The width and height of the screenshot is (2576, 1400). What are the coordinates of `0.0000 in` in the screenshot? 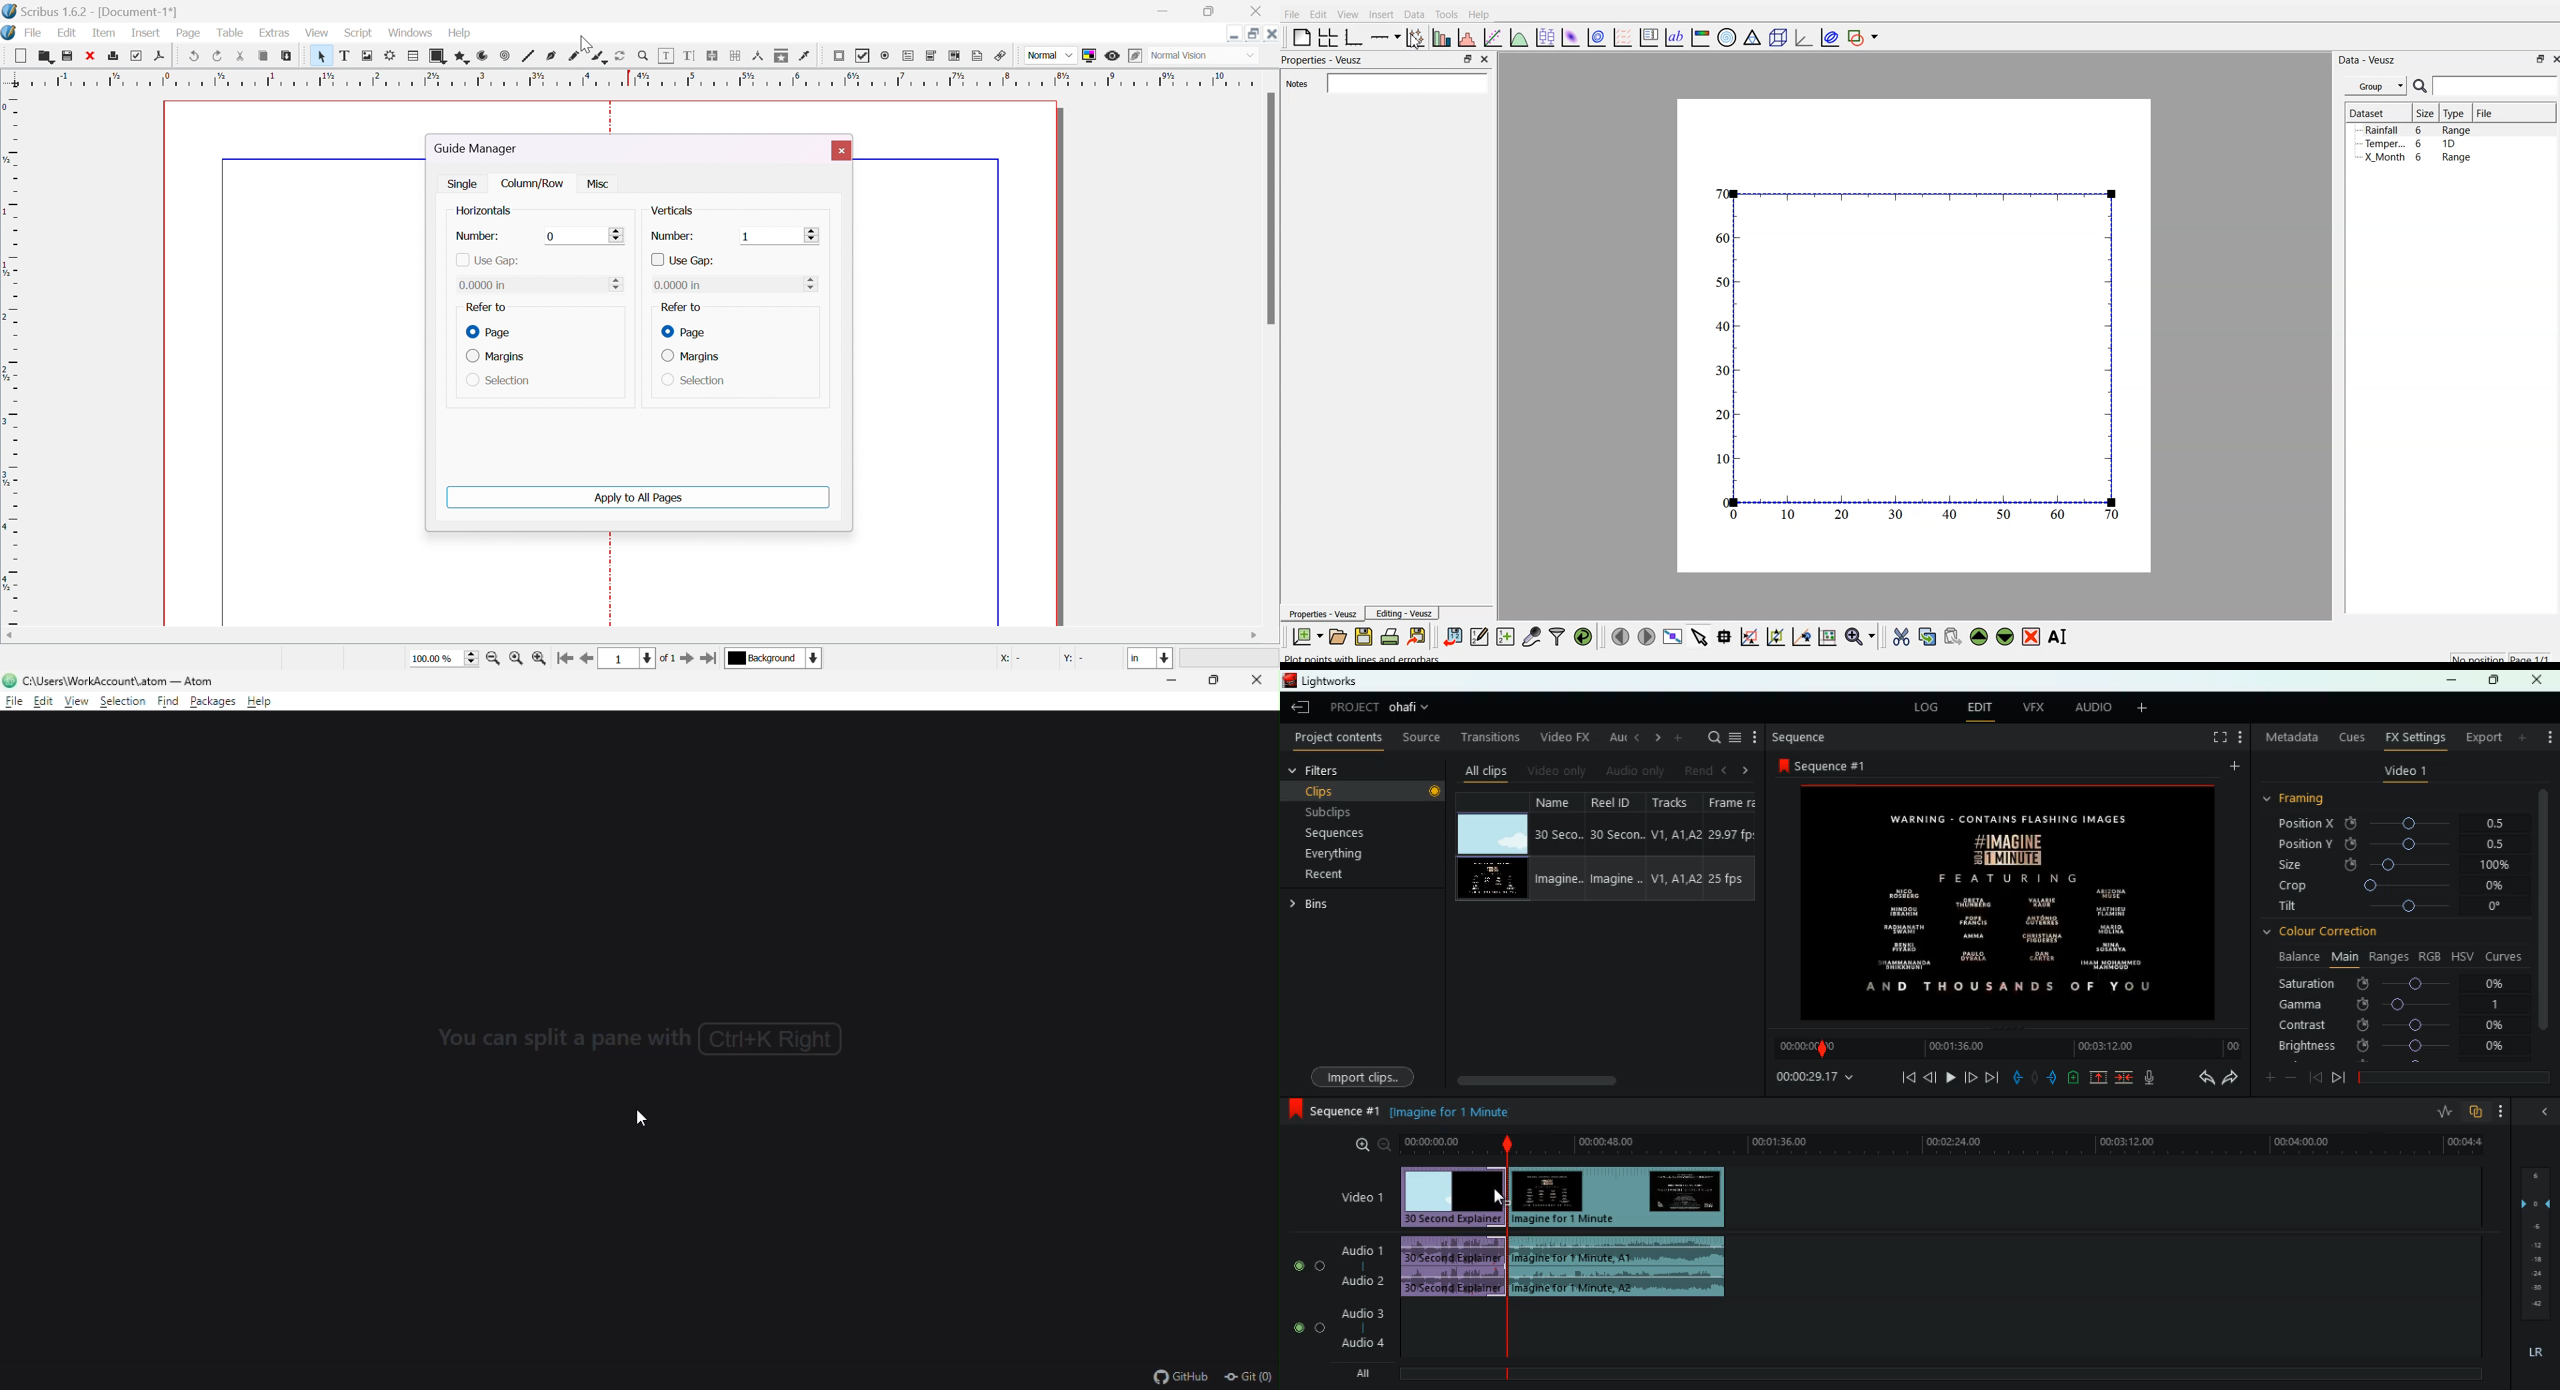 It's located at (487, 285).